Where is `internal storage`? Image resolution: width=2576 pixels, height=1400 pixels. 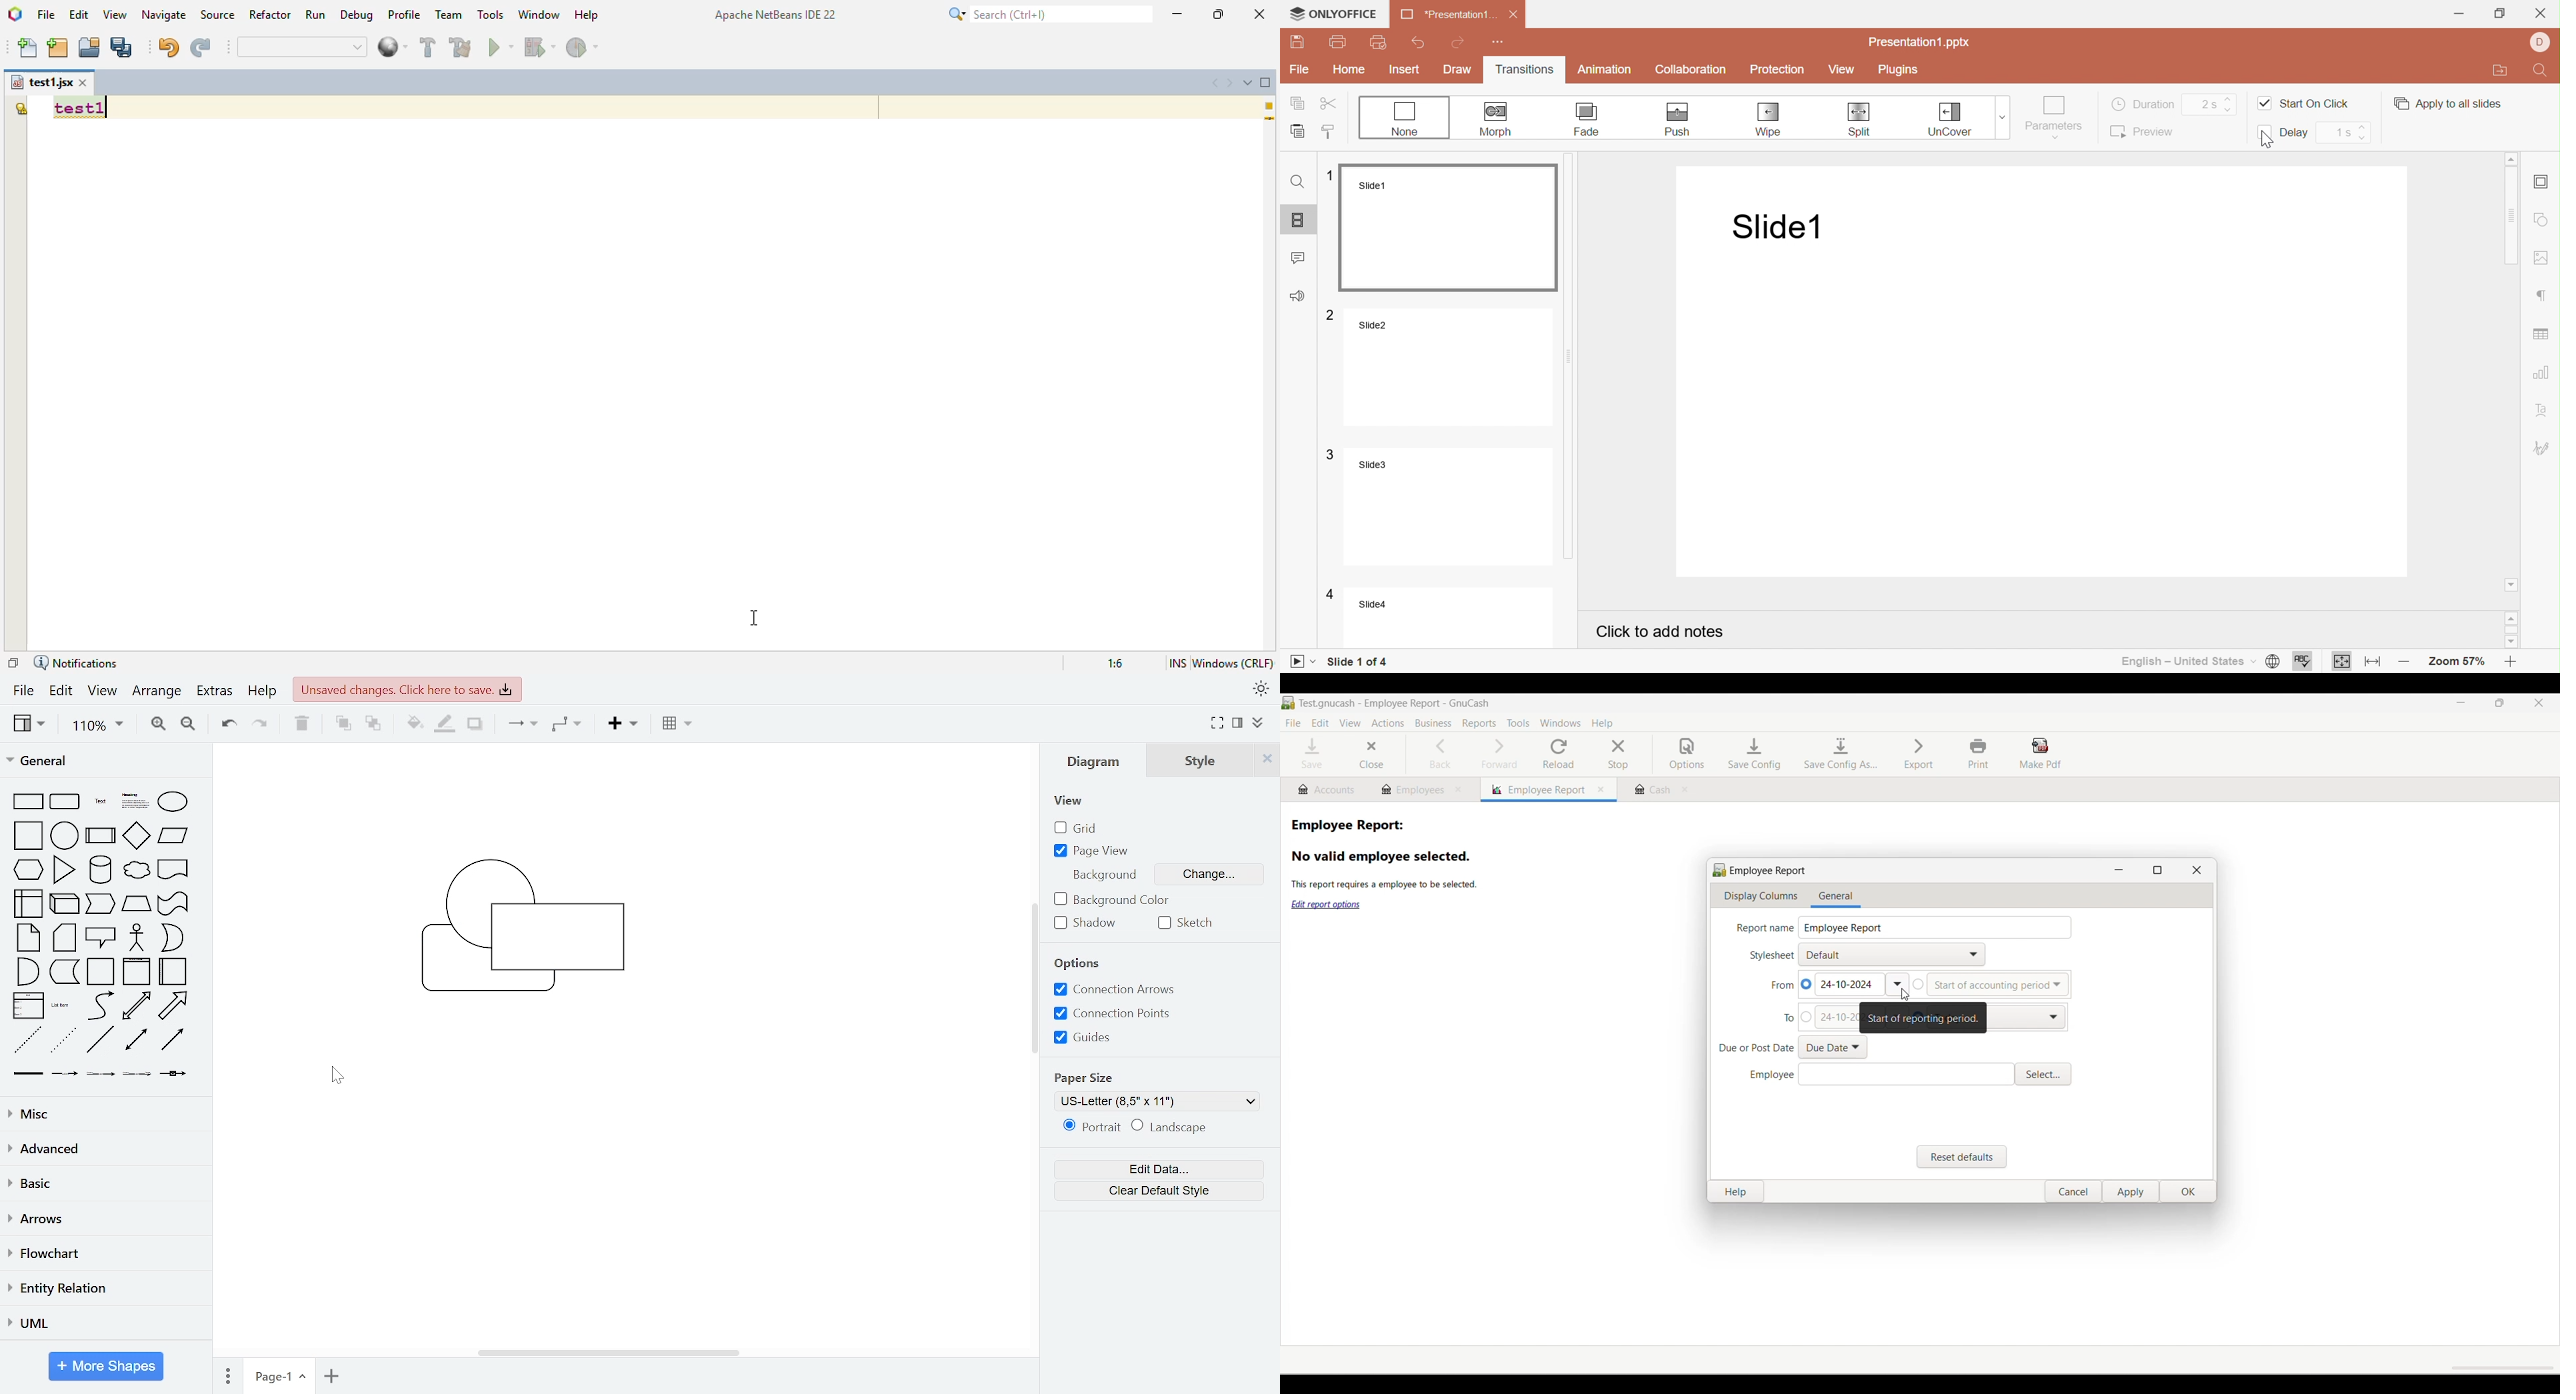 internal storage is located at coordinates (30, 904).